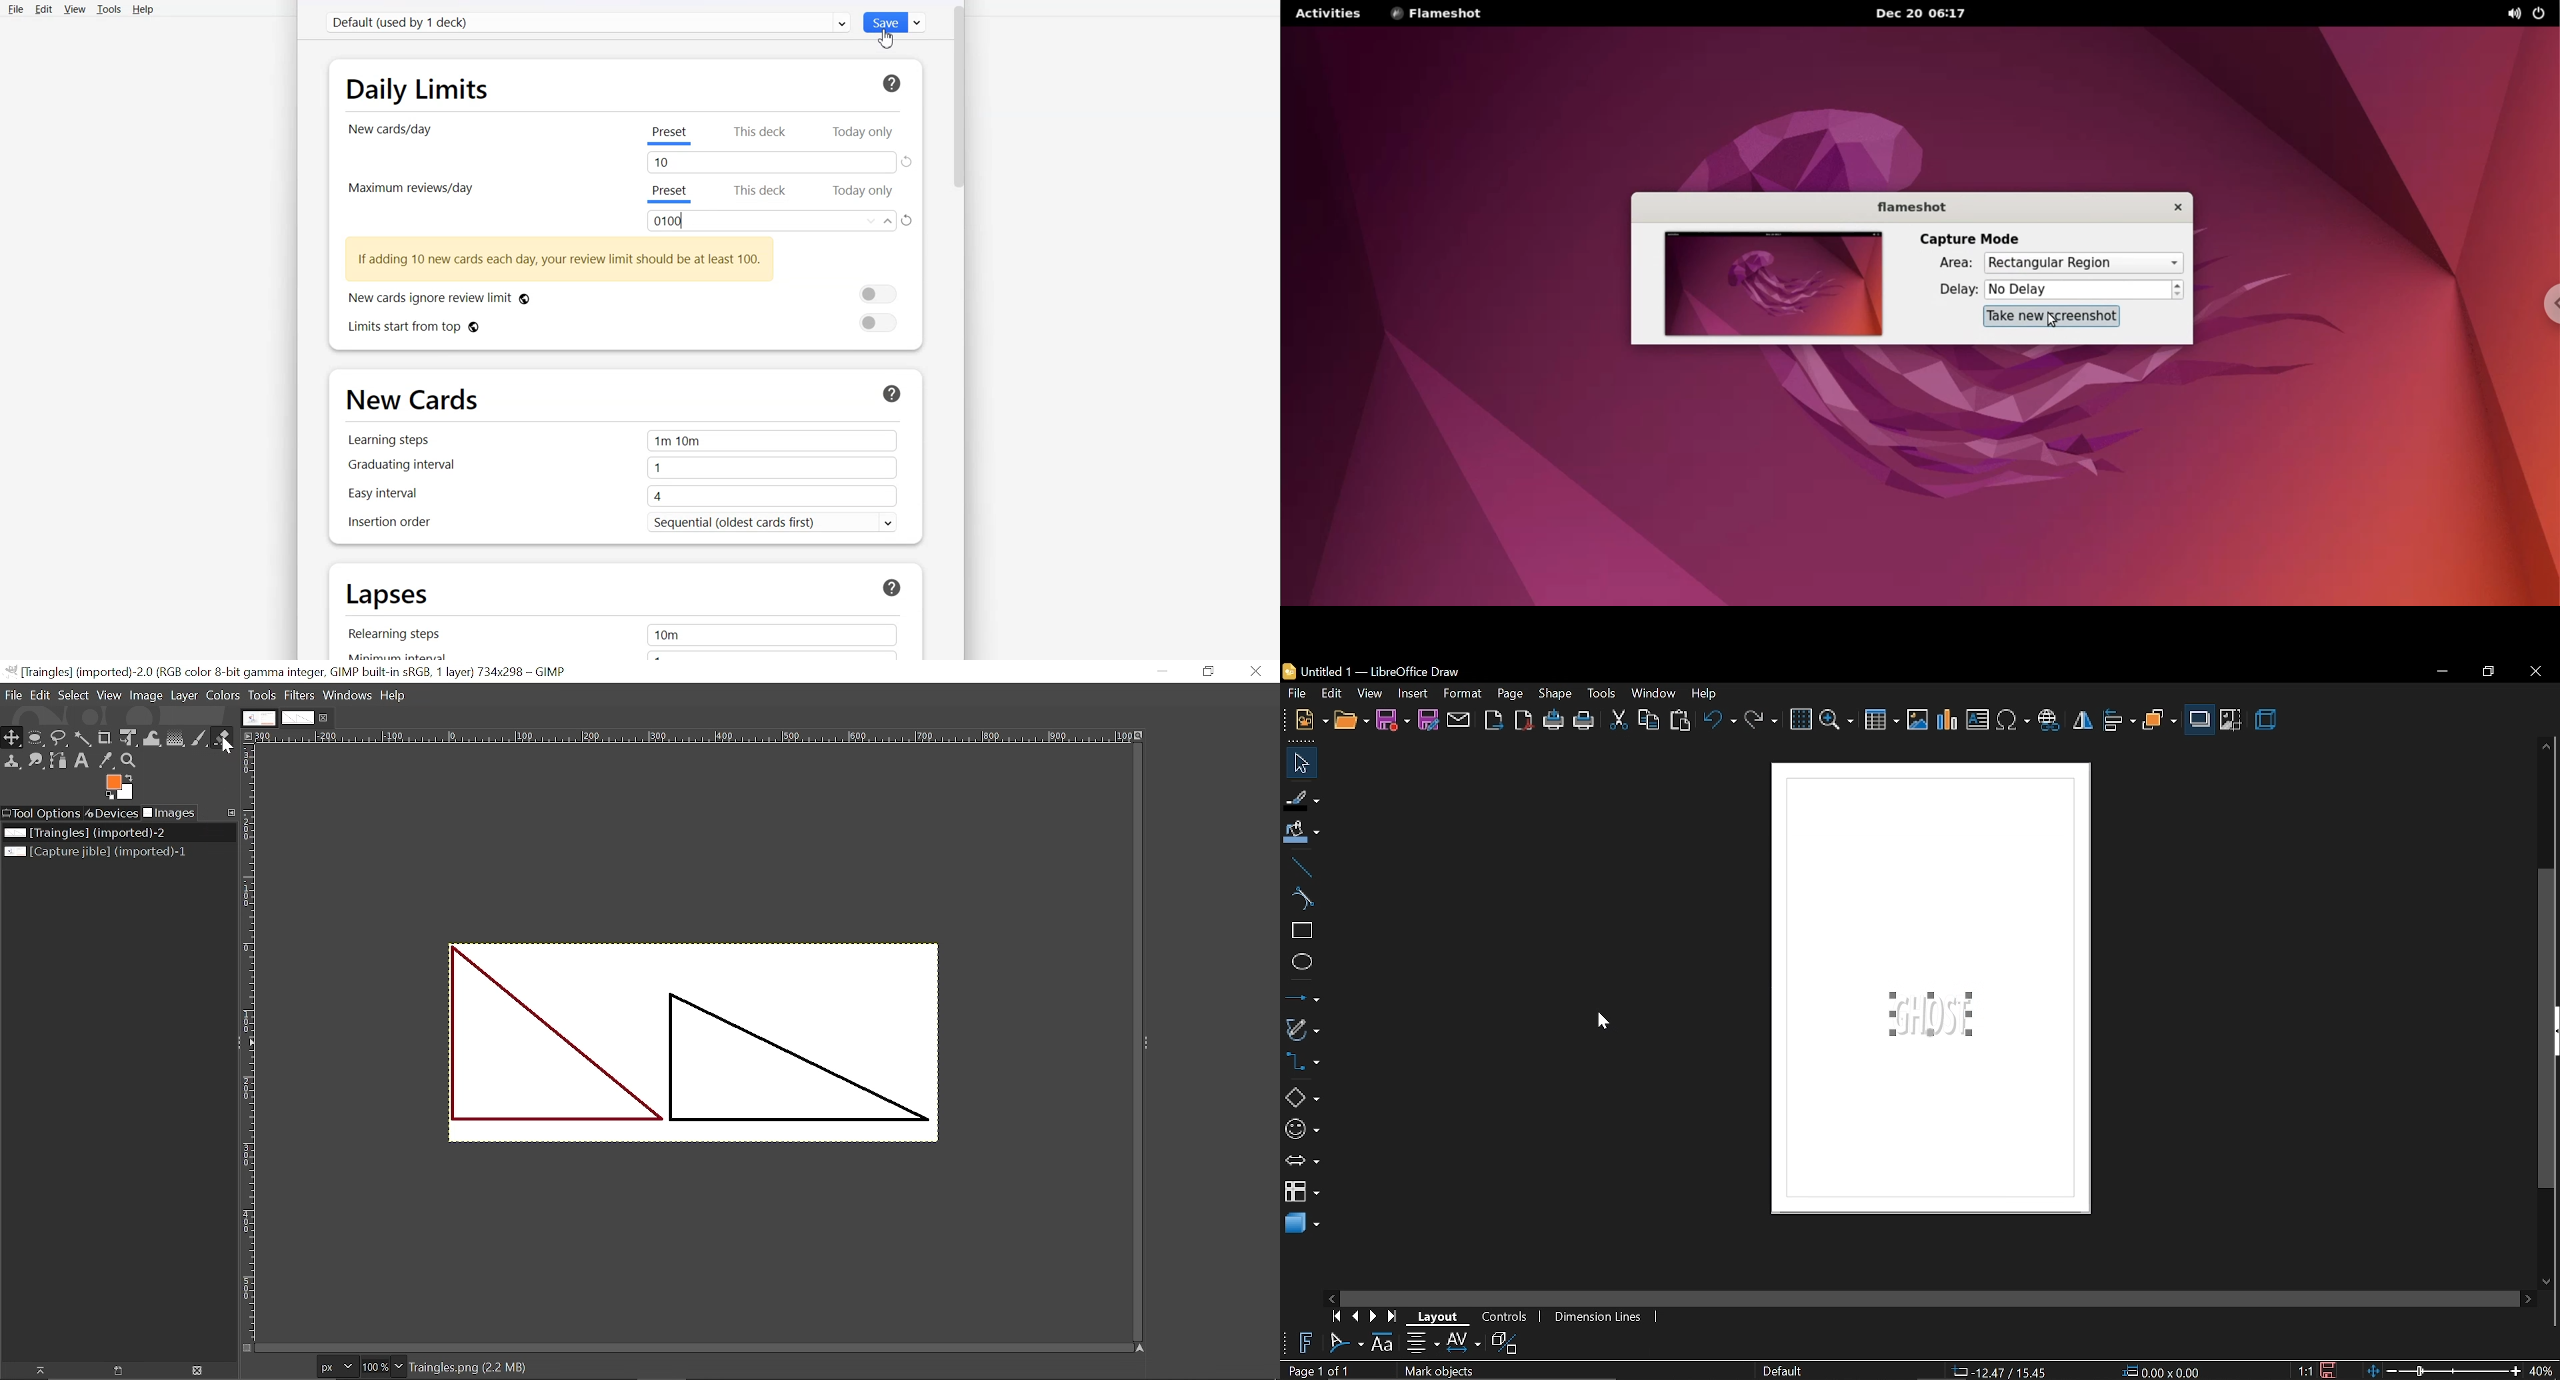  Describe the element at coordinates (393, 130) in the screenshot. I see `New card/day` at that location.